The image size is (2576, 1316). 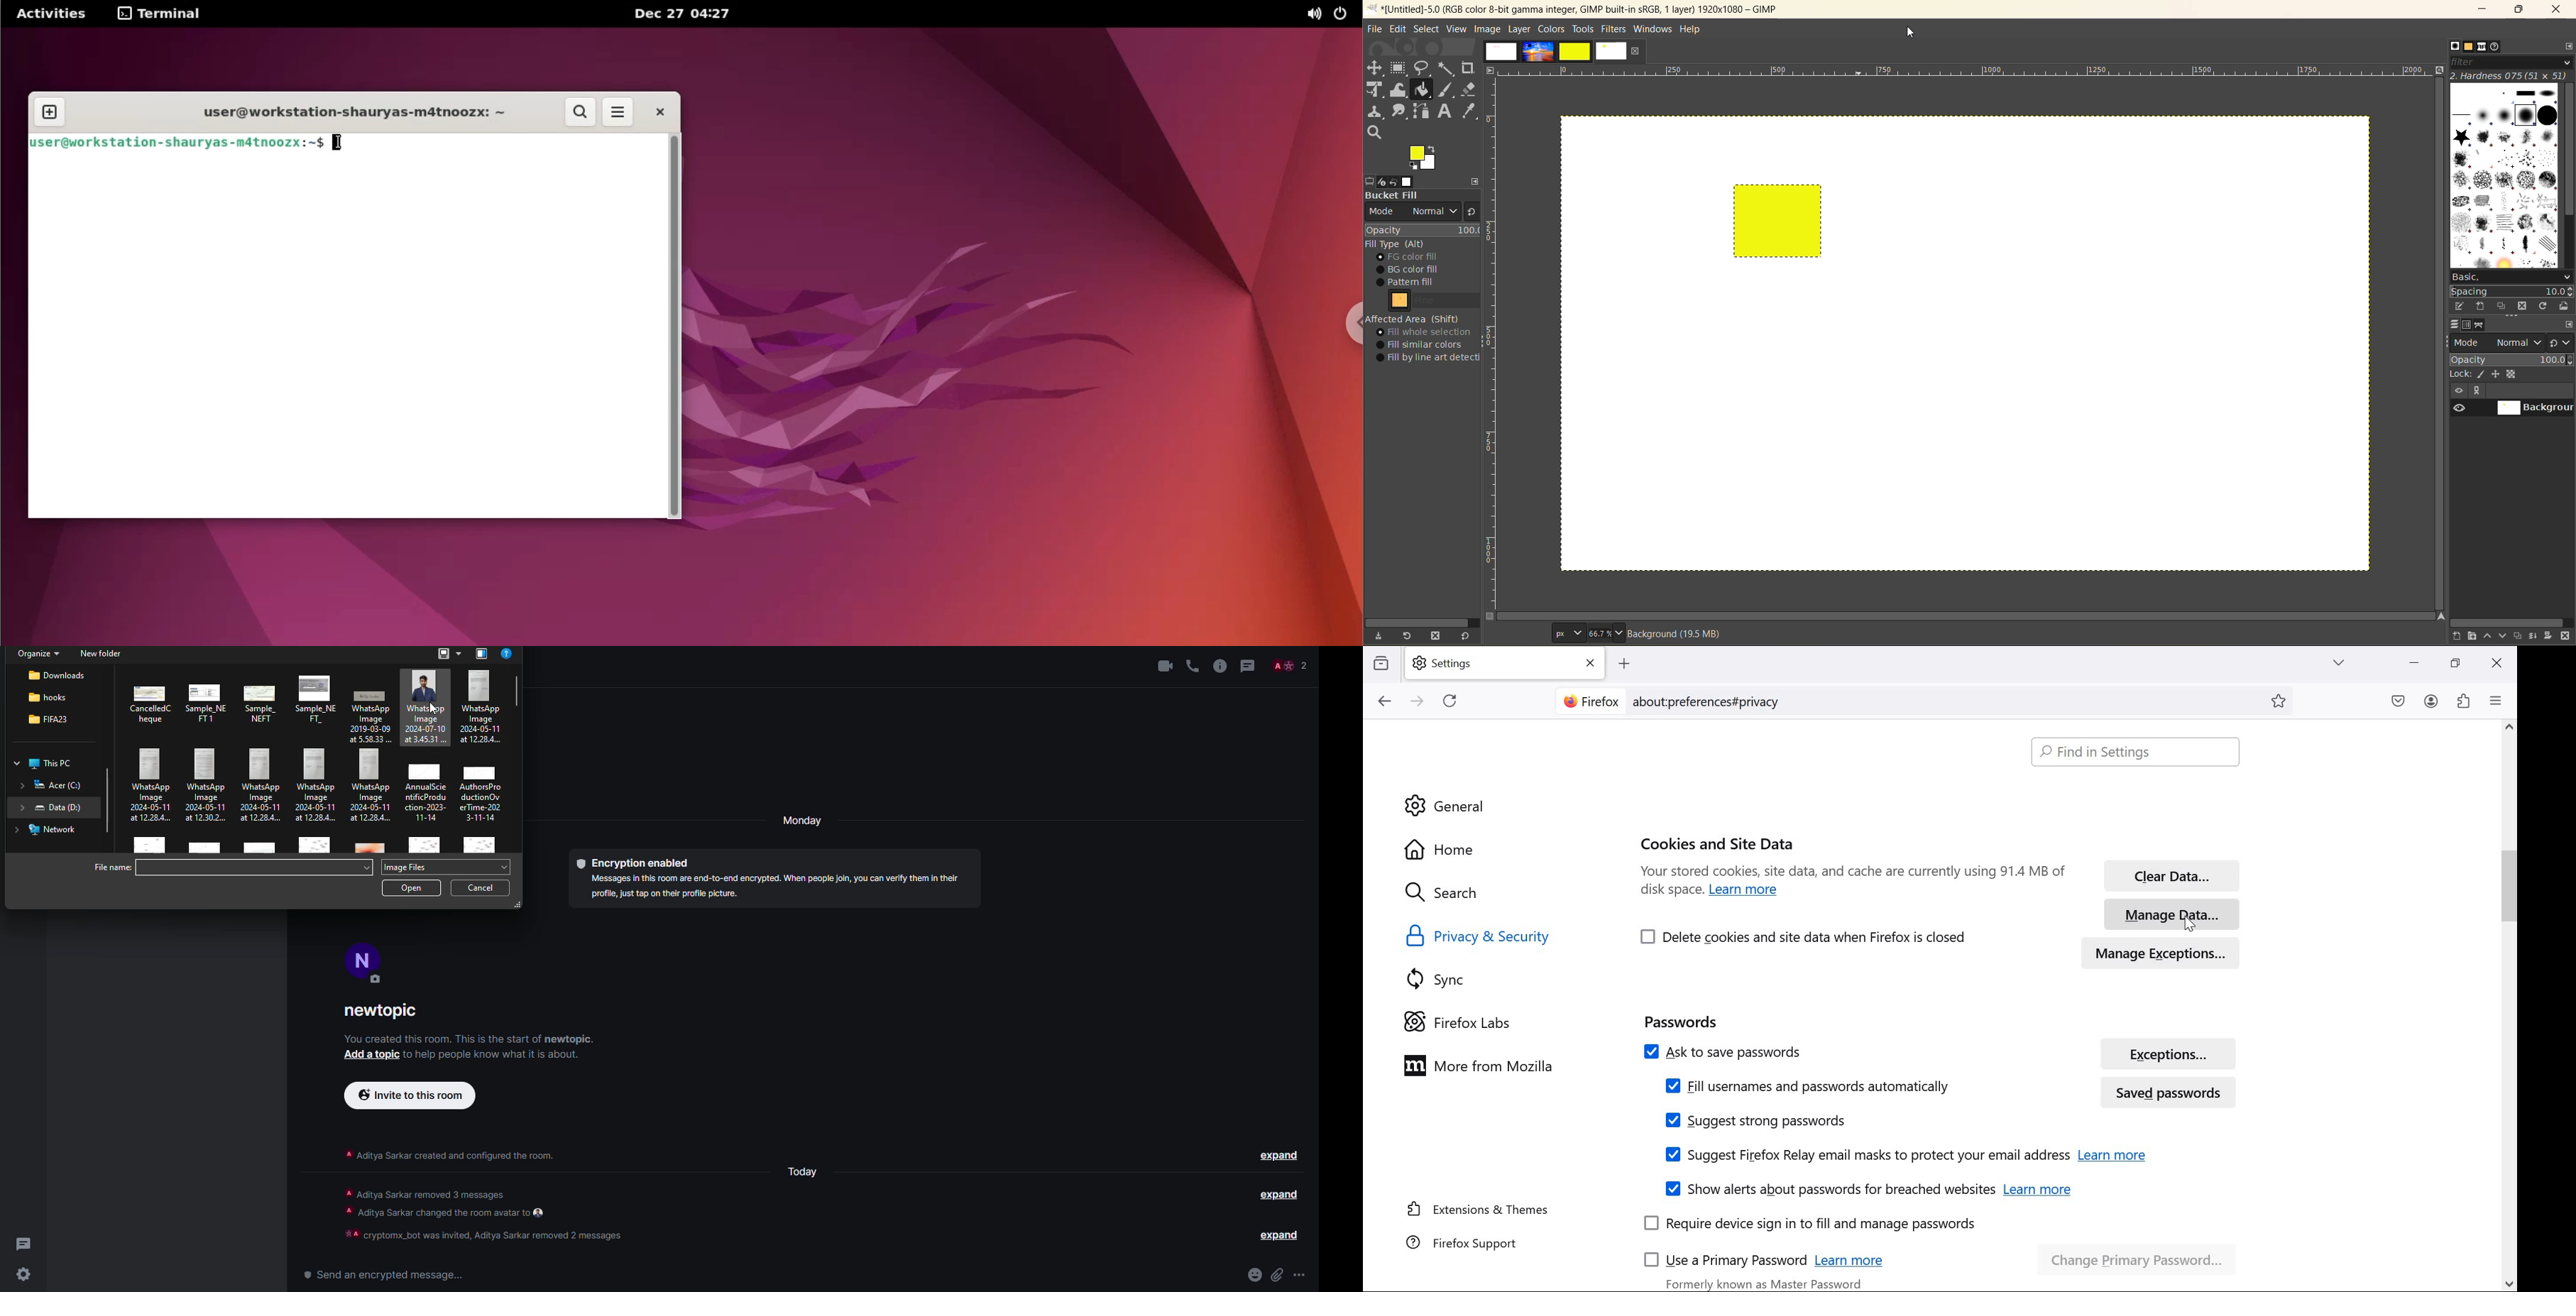 What do you see at coordinates (1449, 700) in the screenshot?
I see `reload` at bounding box center [1449, 700].